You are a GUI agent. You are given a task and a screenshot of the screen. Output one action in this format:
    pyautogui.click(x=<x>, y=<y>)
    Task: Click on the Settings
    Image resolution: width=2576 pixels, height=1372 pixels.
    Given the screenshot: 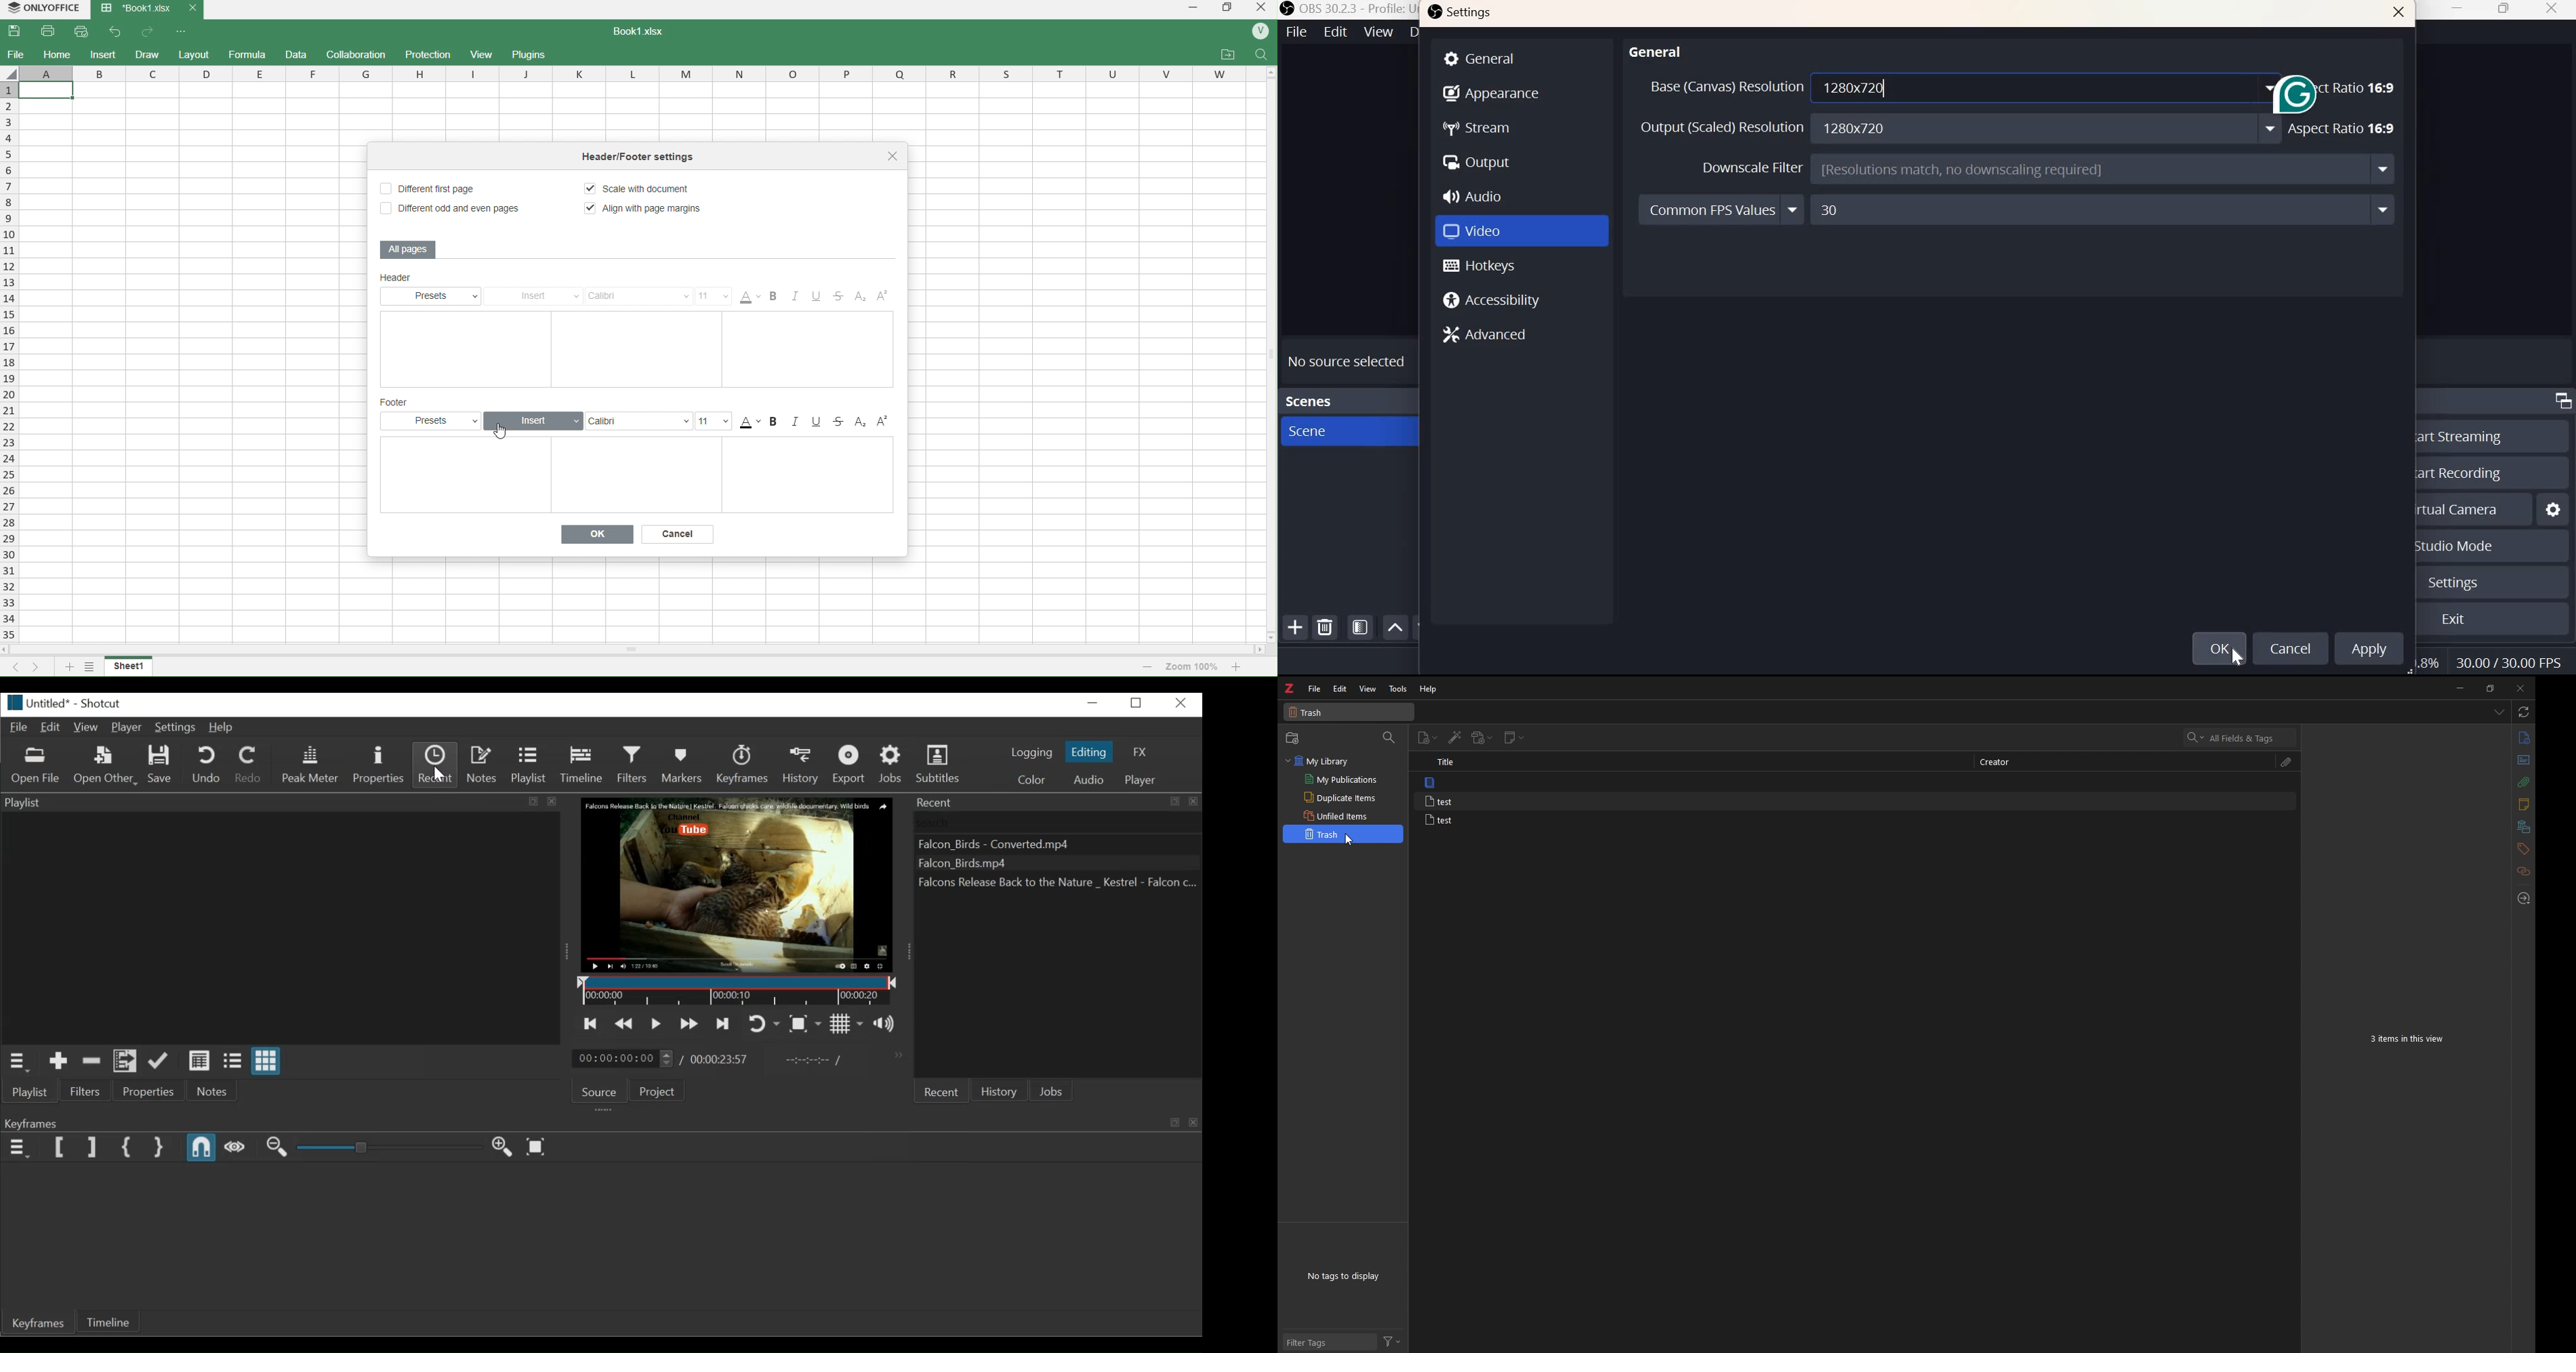 What is the action you would take?
    pyautogui.click(x=175, y=728)
    